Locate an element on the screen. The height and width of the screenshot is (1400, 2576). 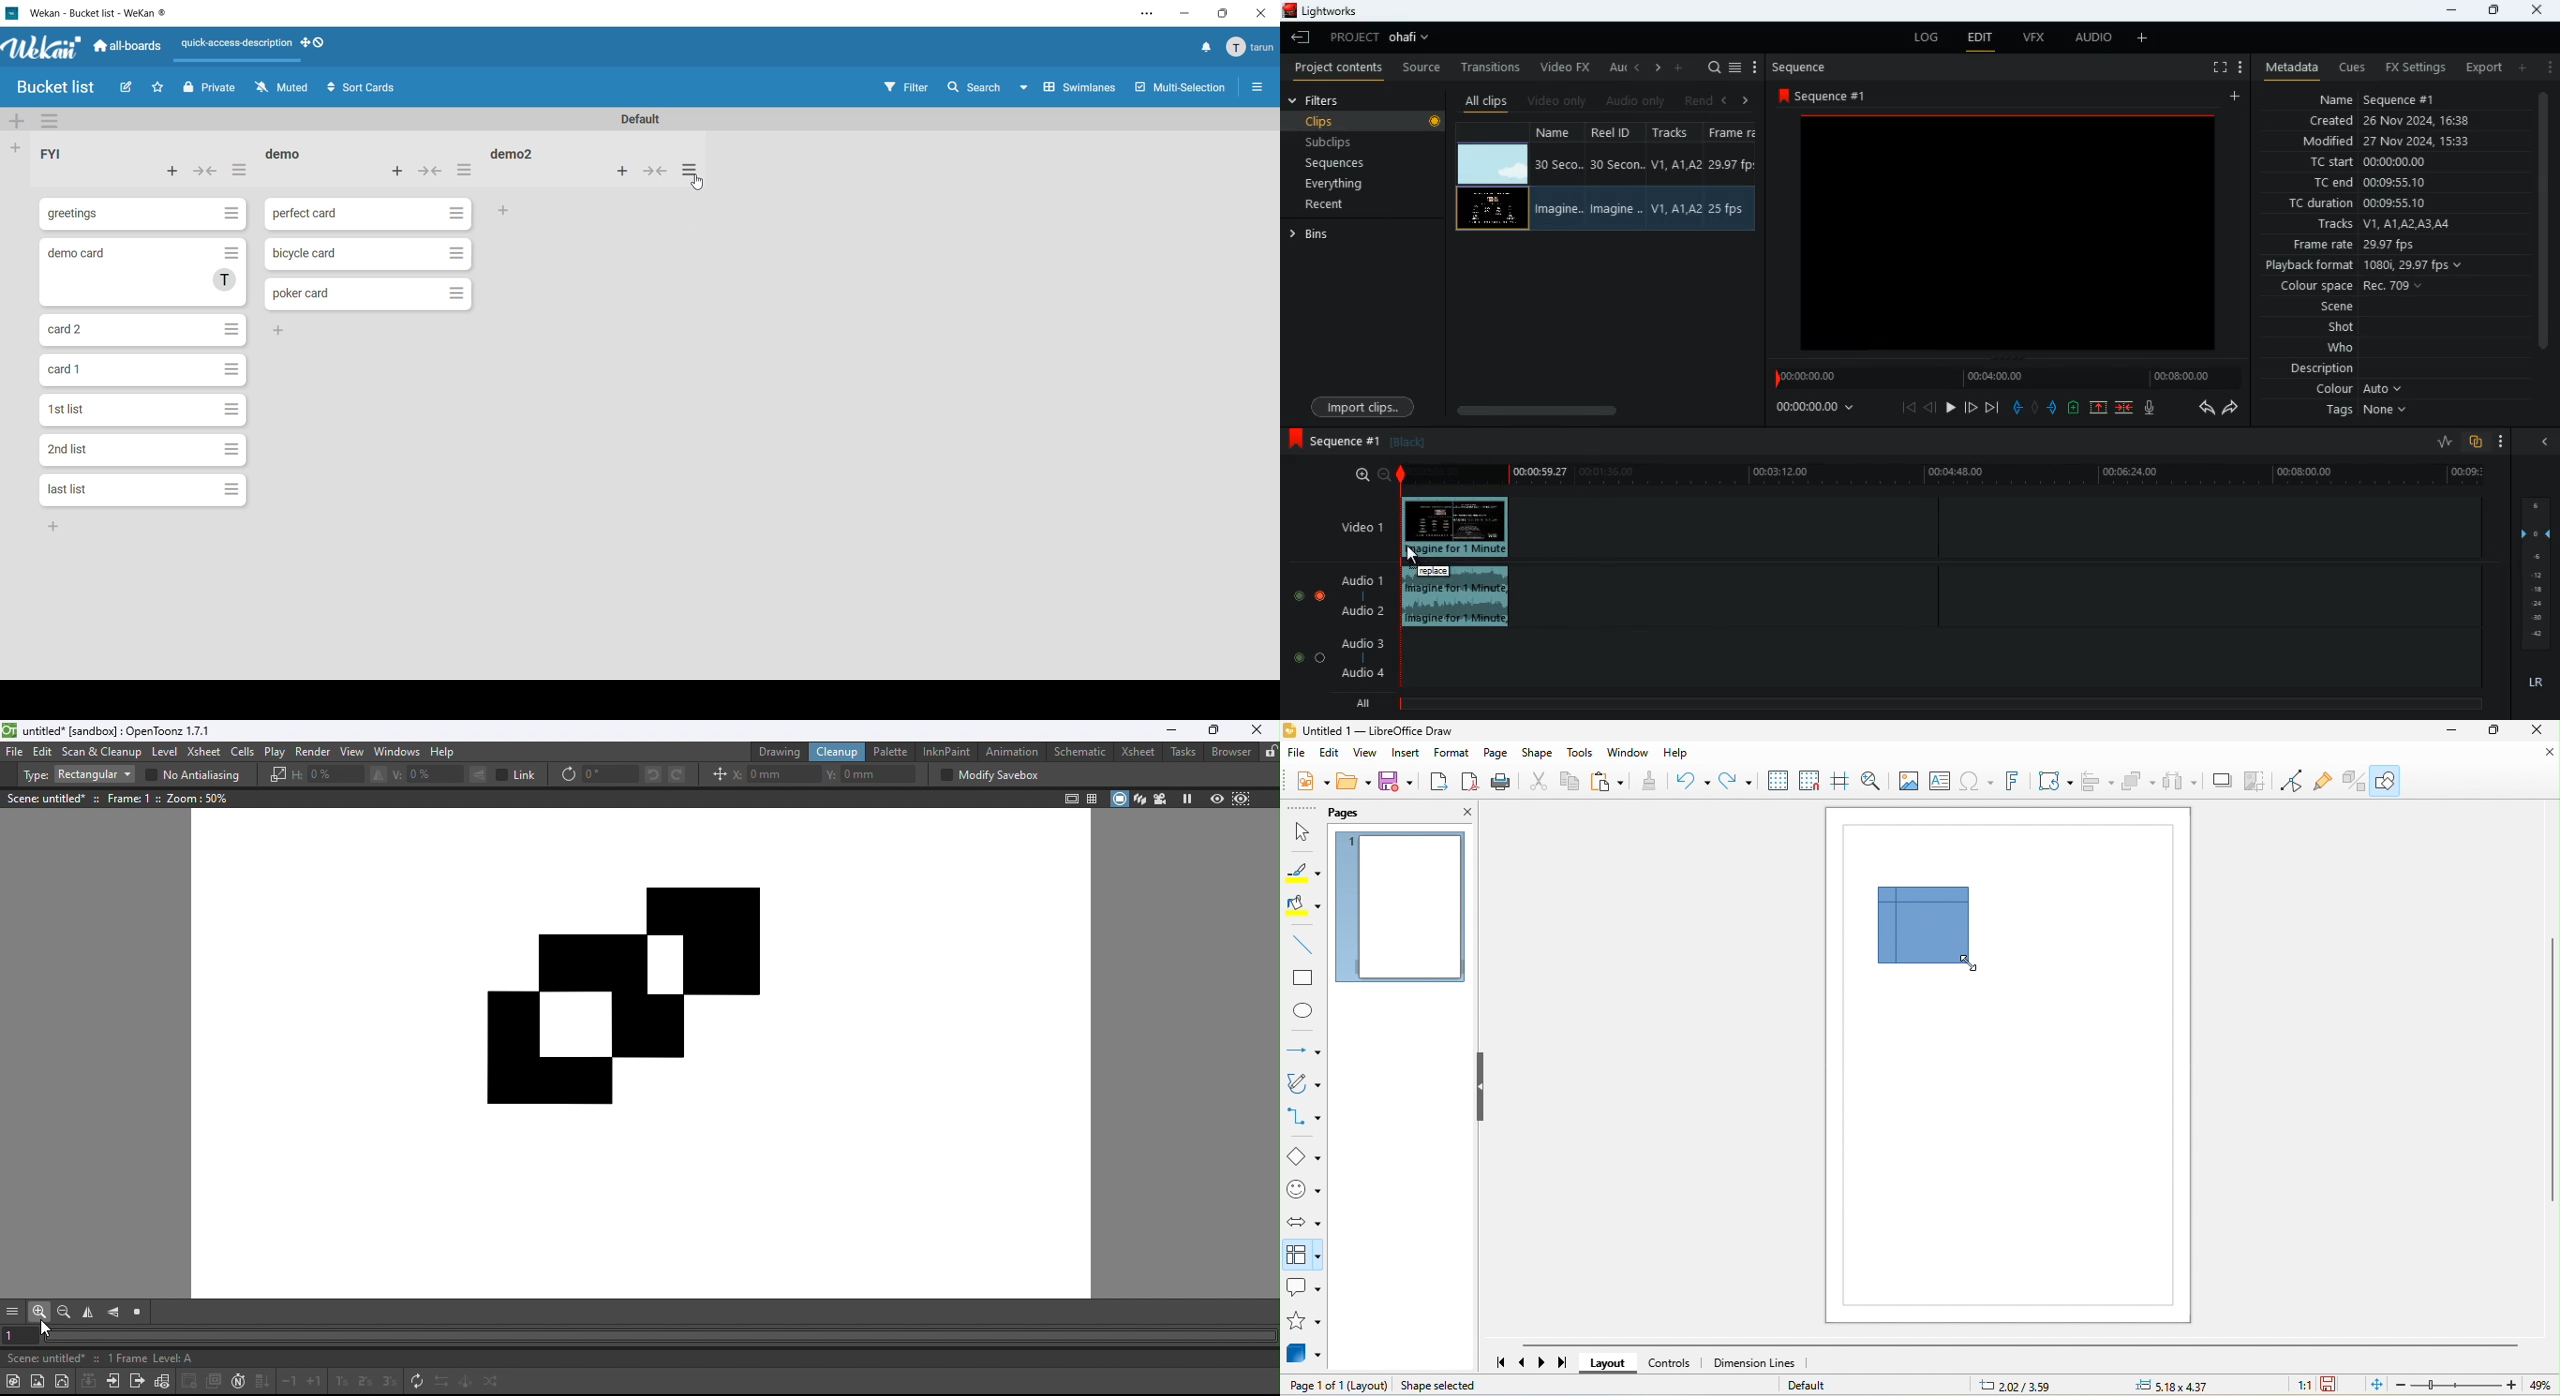
Name is located at coordinates (1556, 210).